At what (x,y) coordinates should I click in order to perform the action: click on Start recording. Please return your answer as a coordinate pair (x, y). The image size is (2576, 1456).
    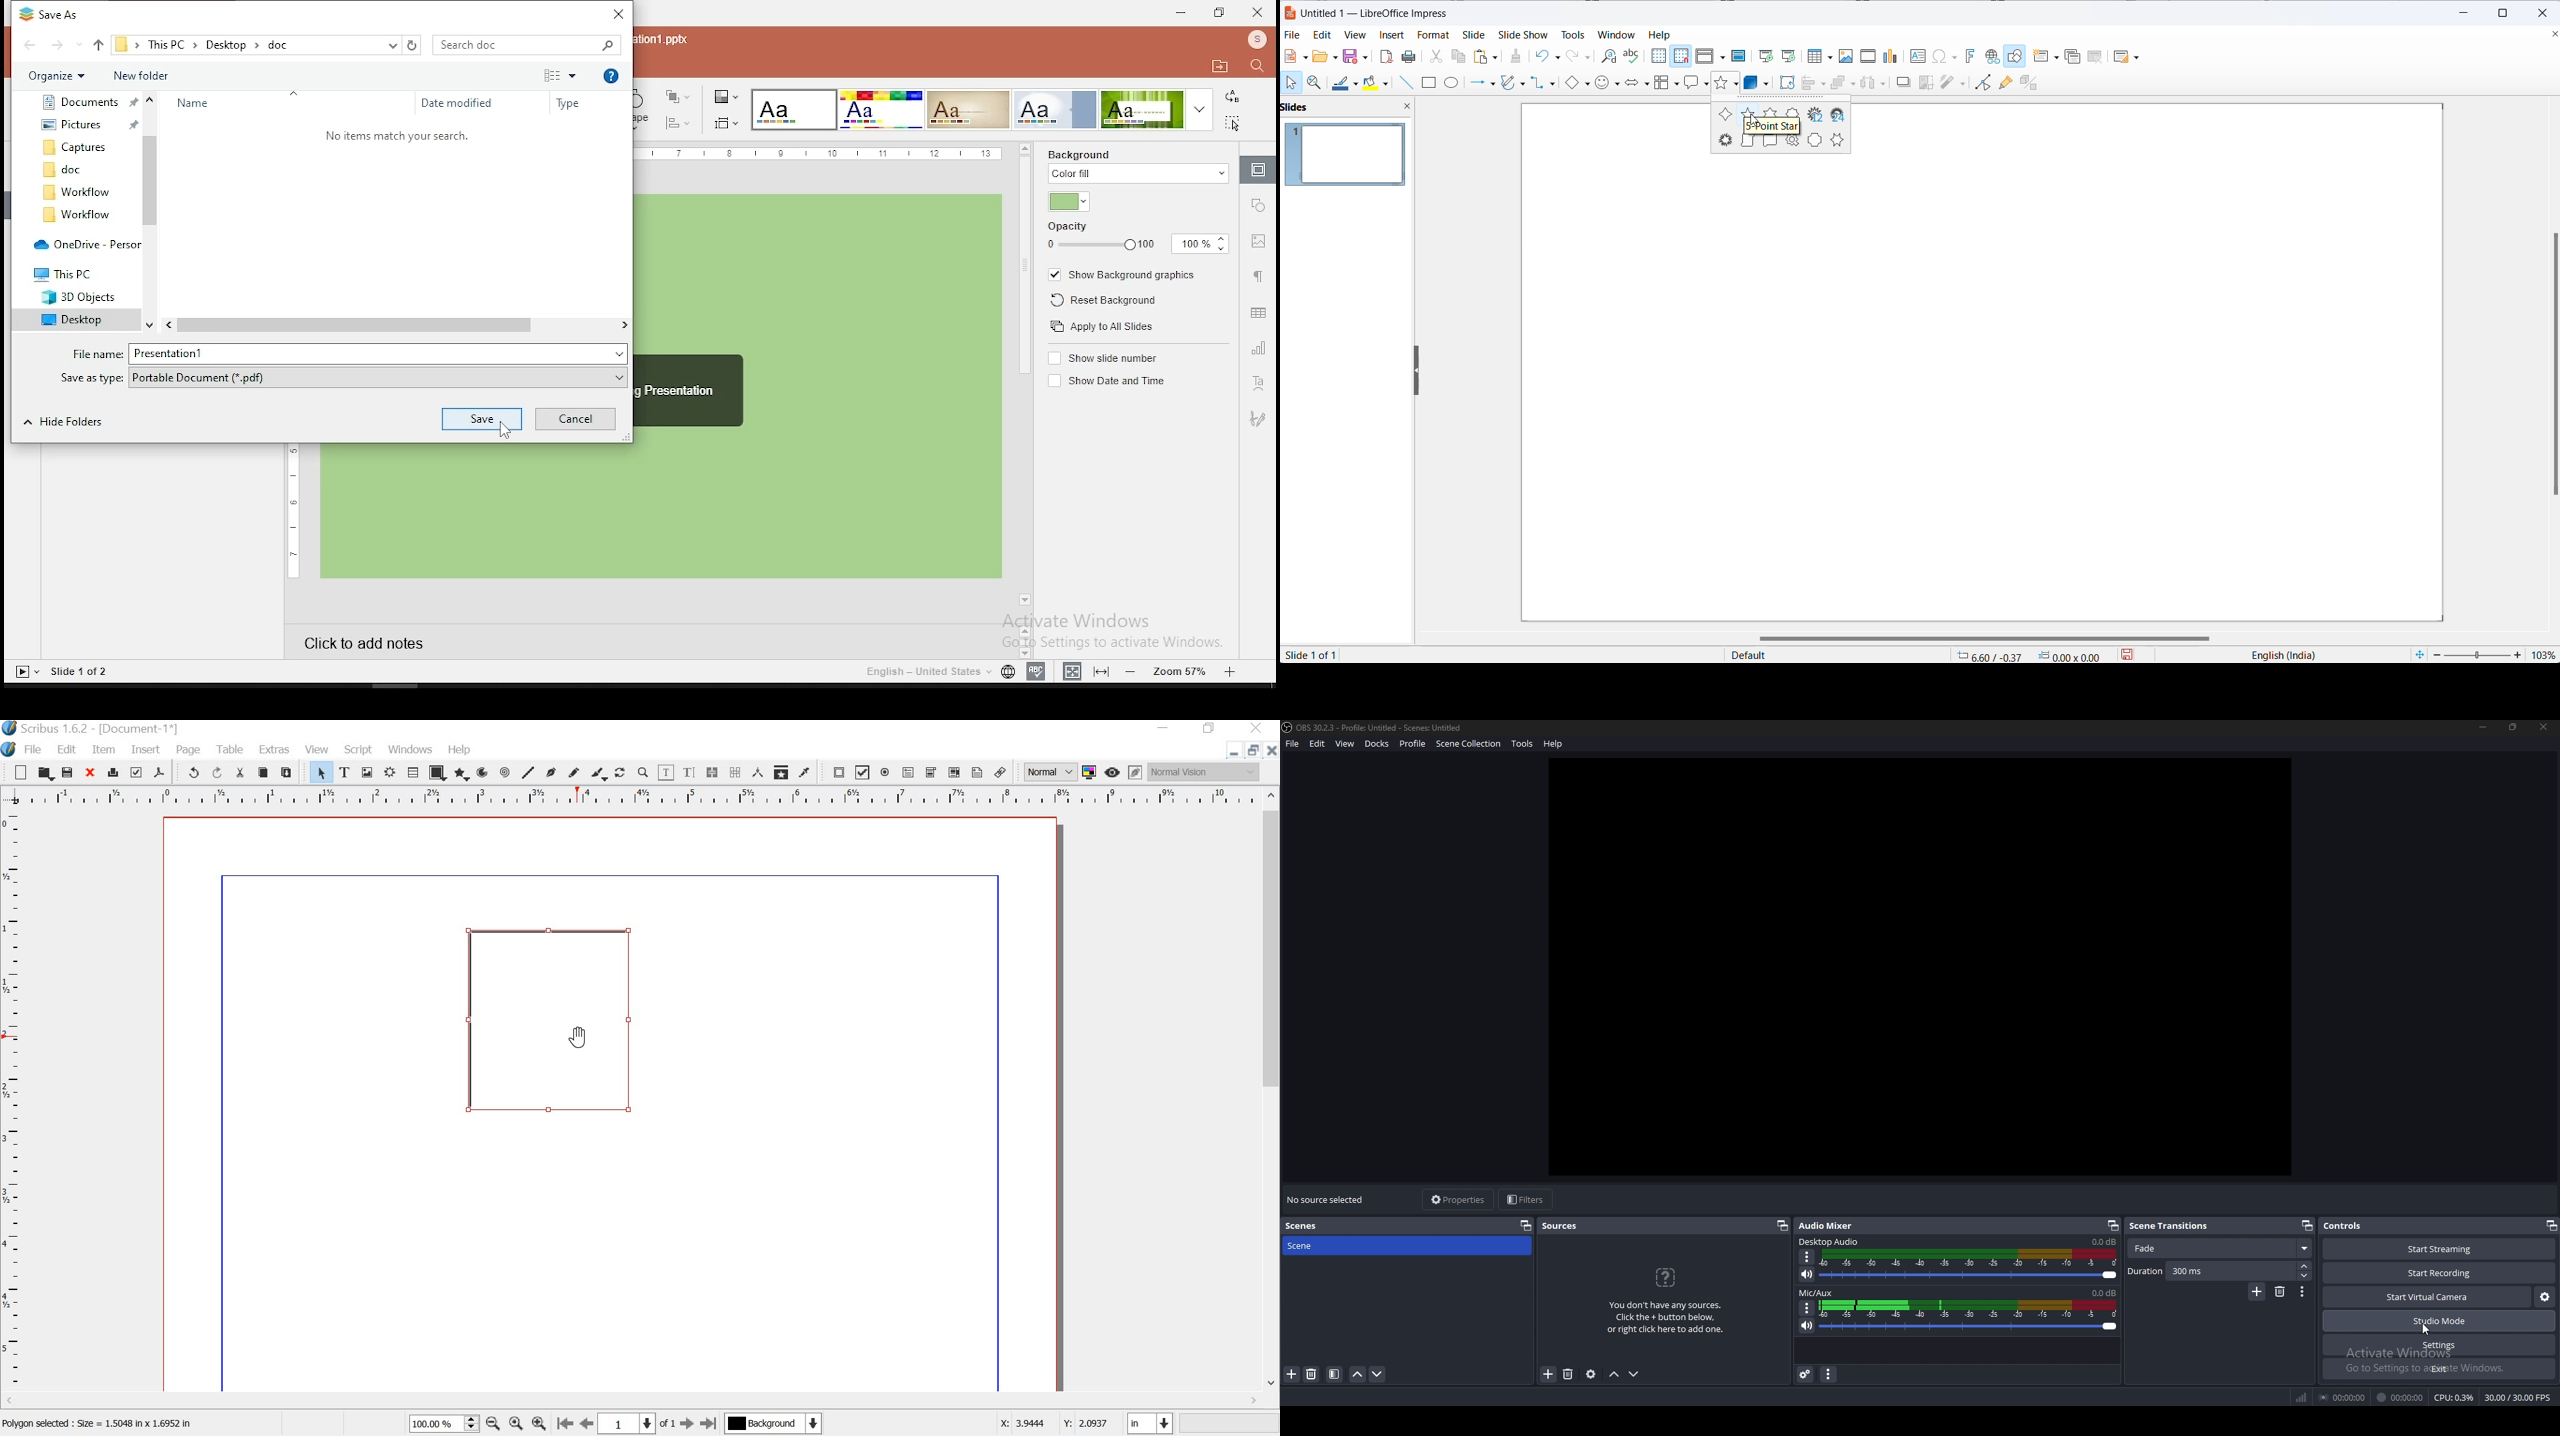
    Looking at the image, I should click on (2440, 1273).